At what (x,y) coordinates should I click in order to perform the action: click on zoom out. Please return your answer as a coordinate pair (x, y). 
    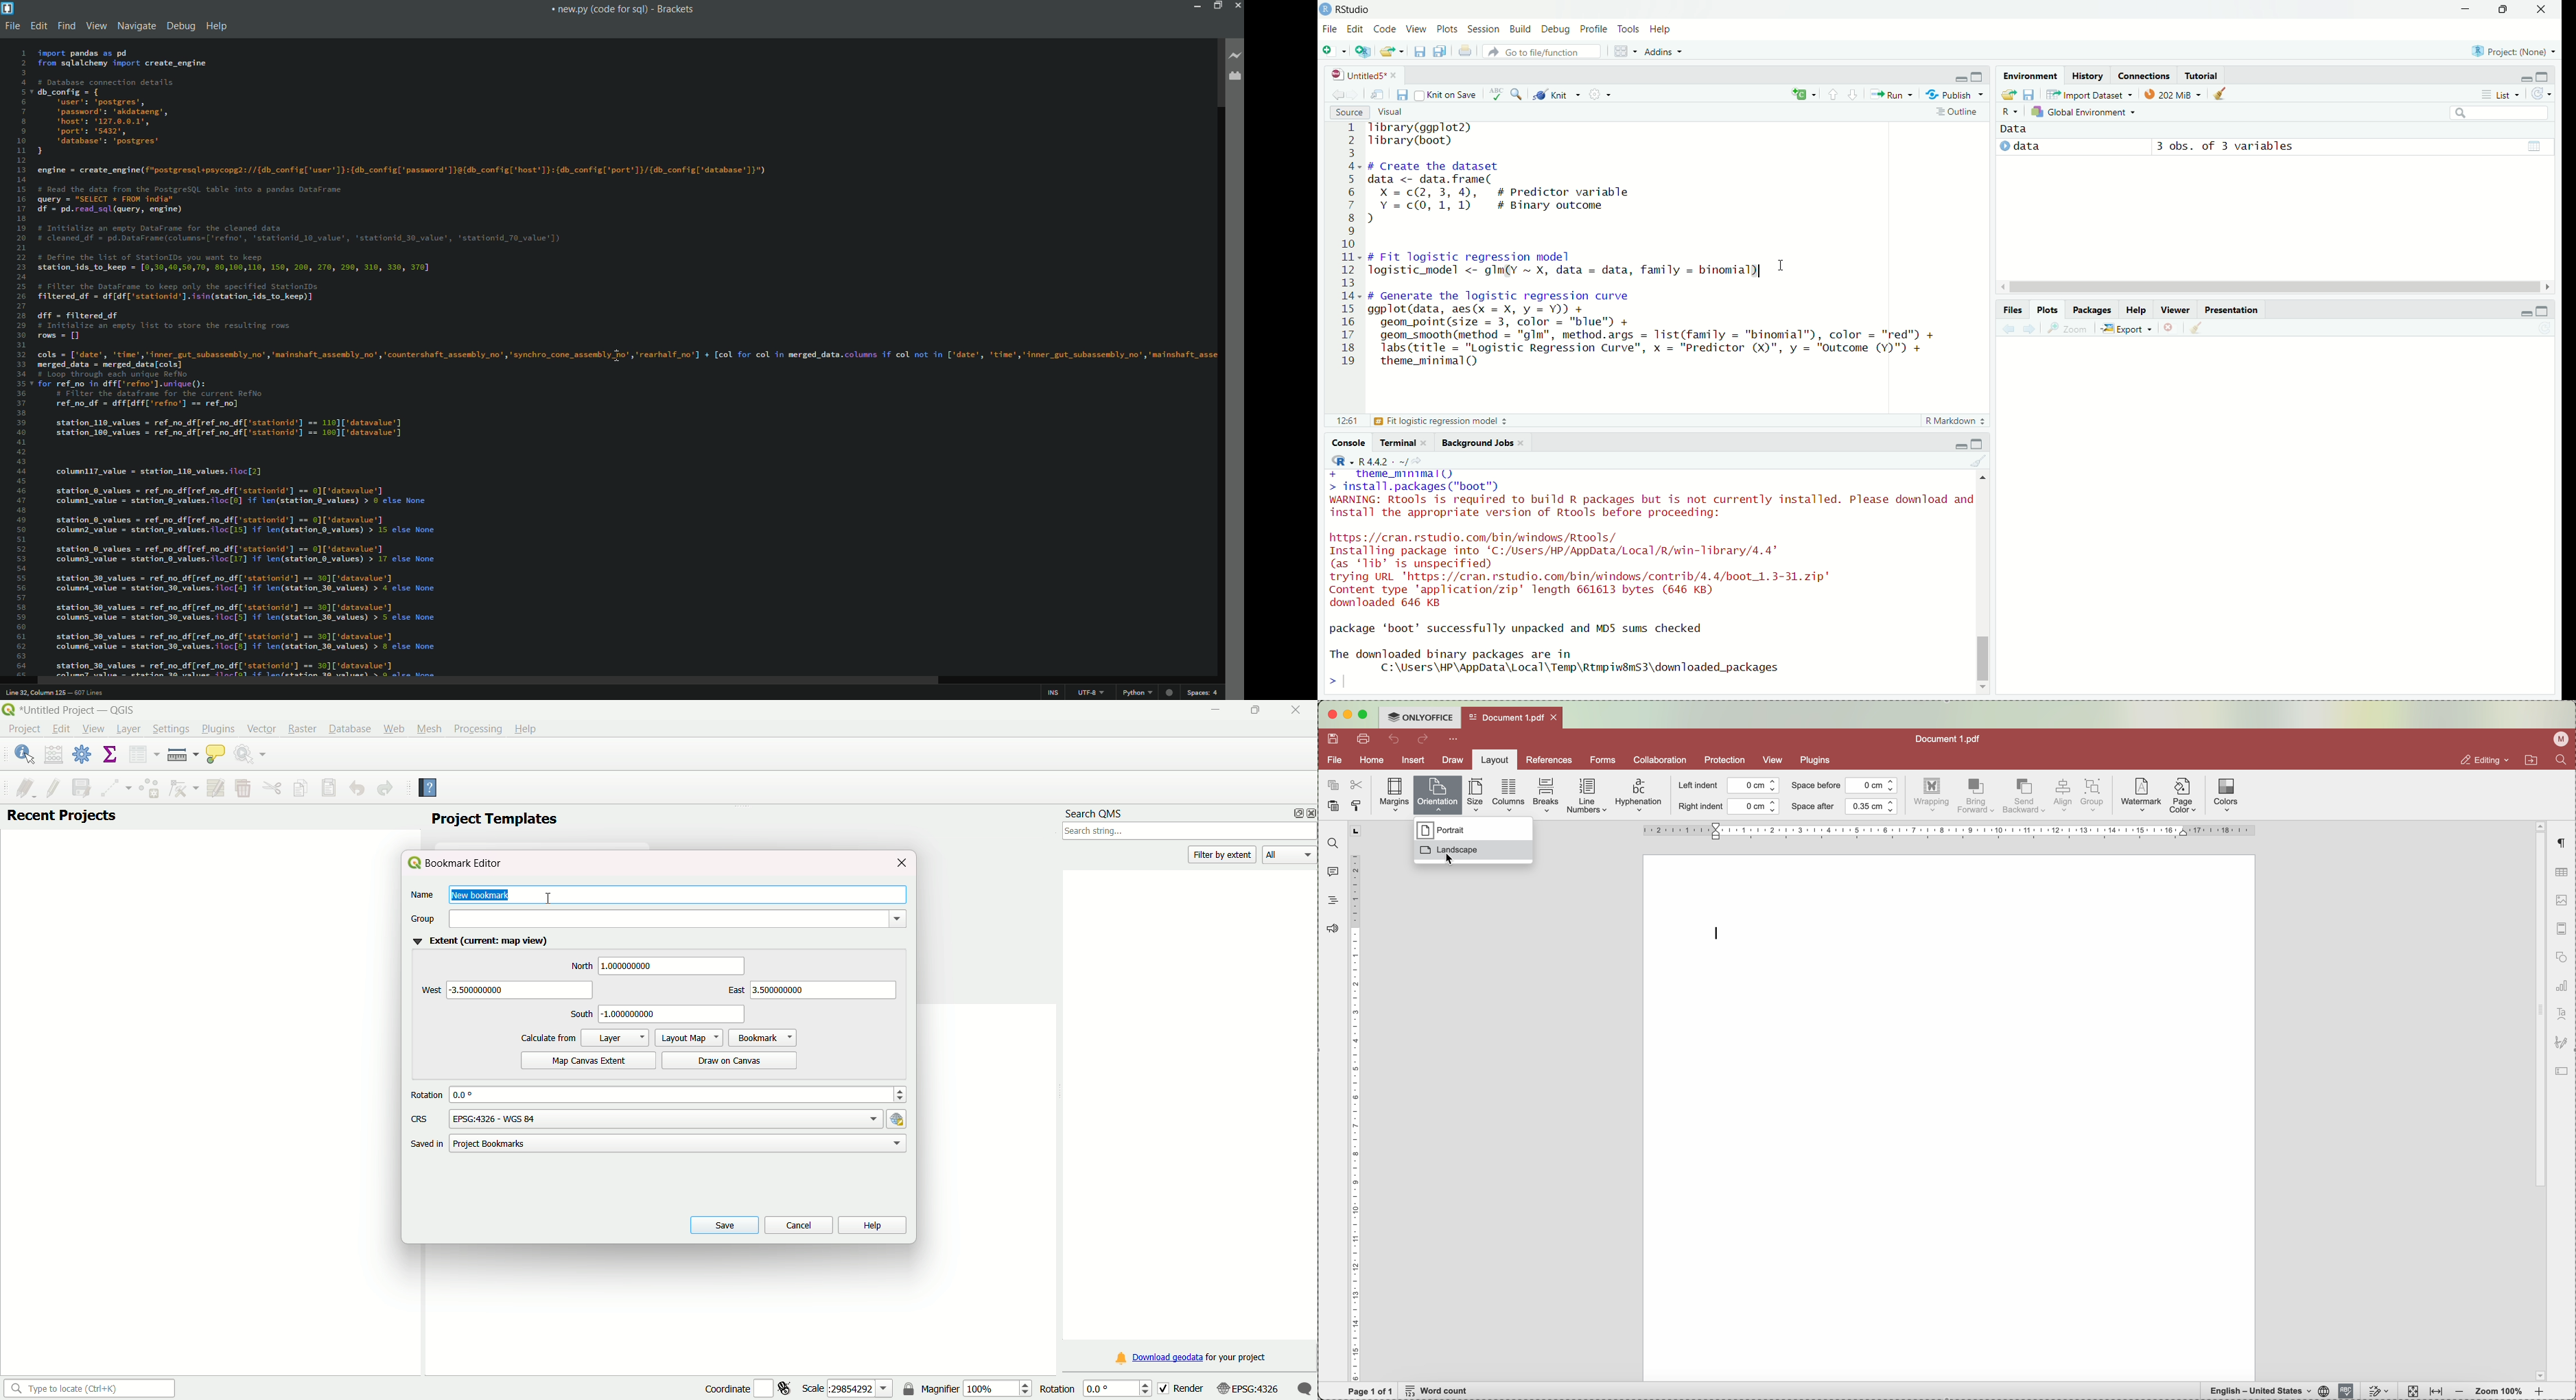
    Looking at the image, I should click on (2460, 1392).